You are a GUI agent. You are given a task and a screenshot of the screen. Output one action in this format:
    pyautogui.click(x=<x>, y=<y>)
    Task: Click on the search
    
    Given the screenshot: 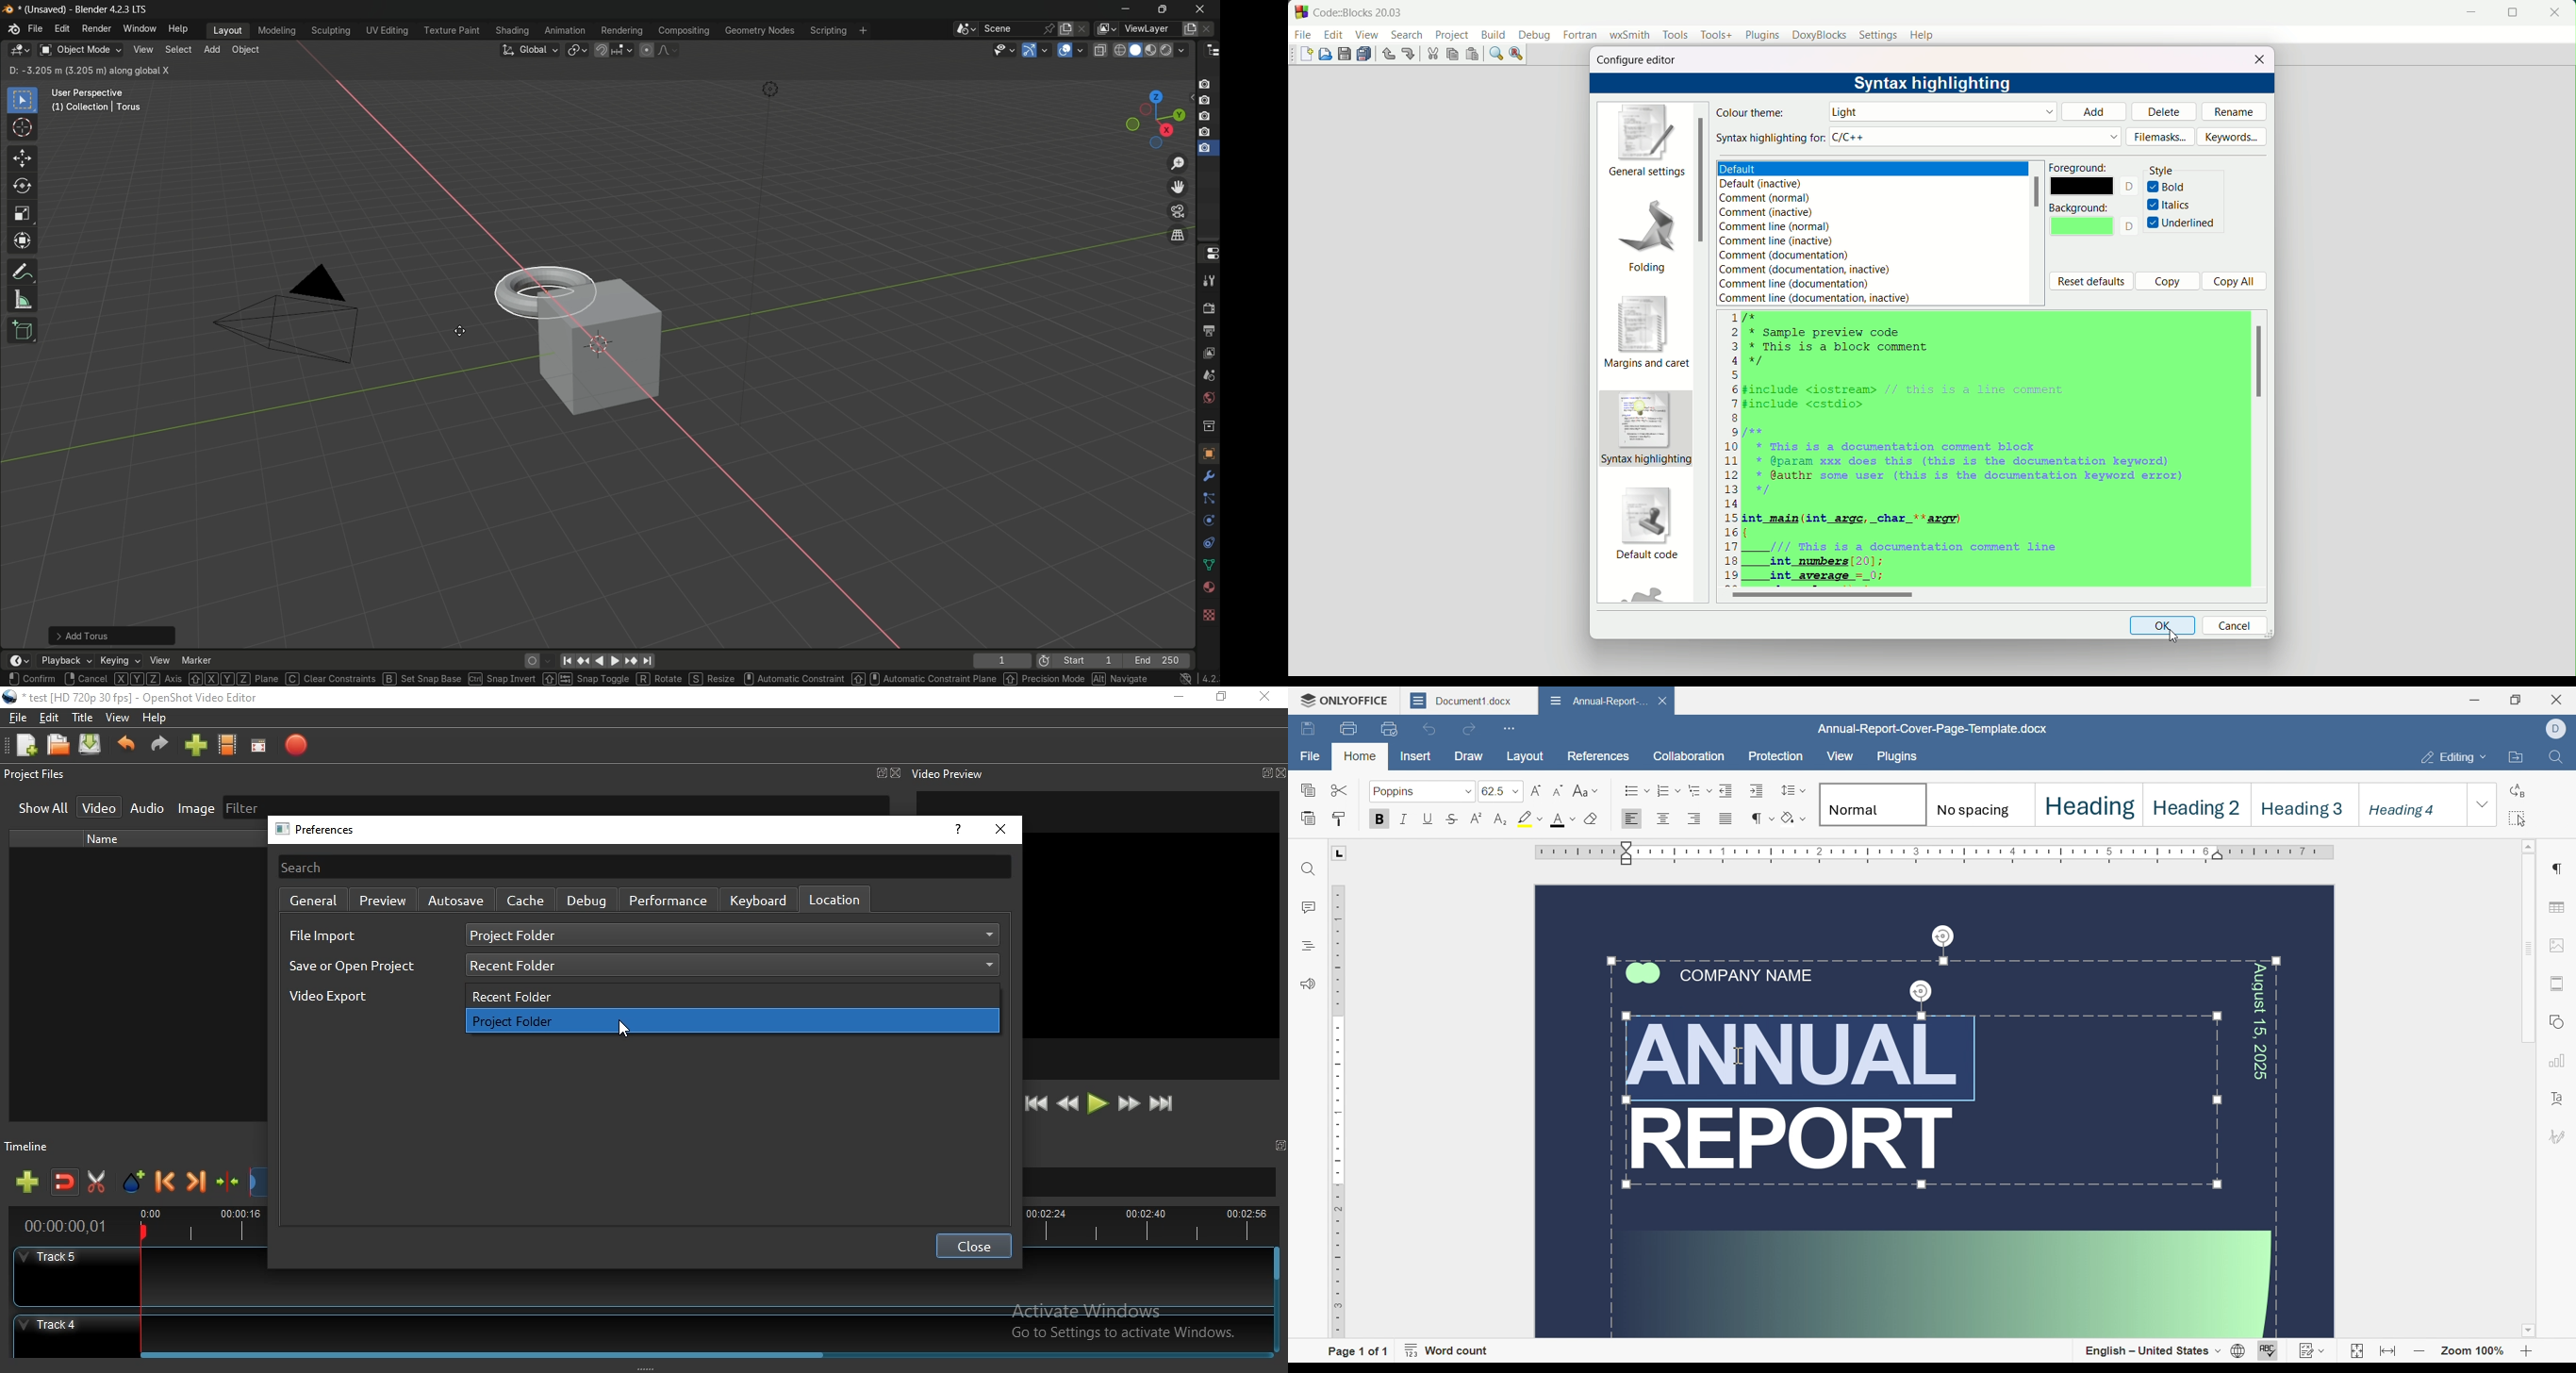 What is the action you would take?
    pyautogui.click(x=1406, y=35)
    